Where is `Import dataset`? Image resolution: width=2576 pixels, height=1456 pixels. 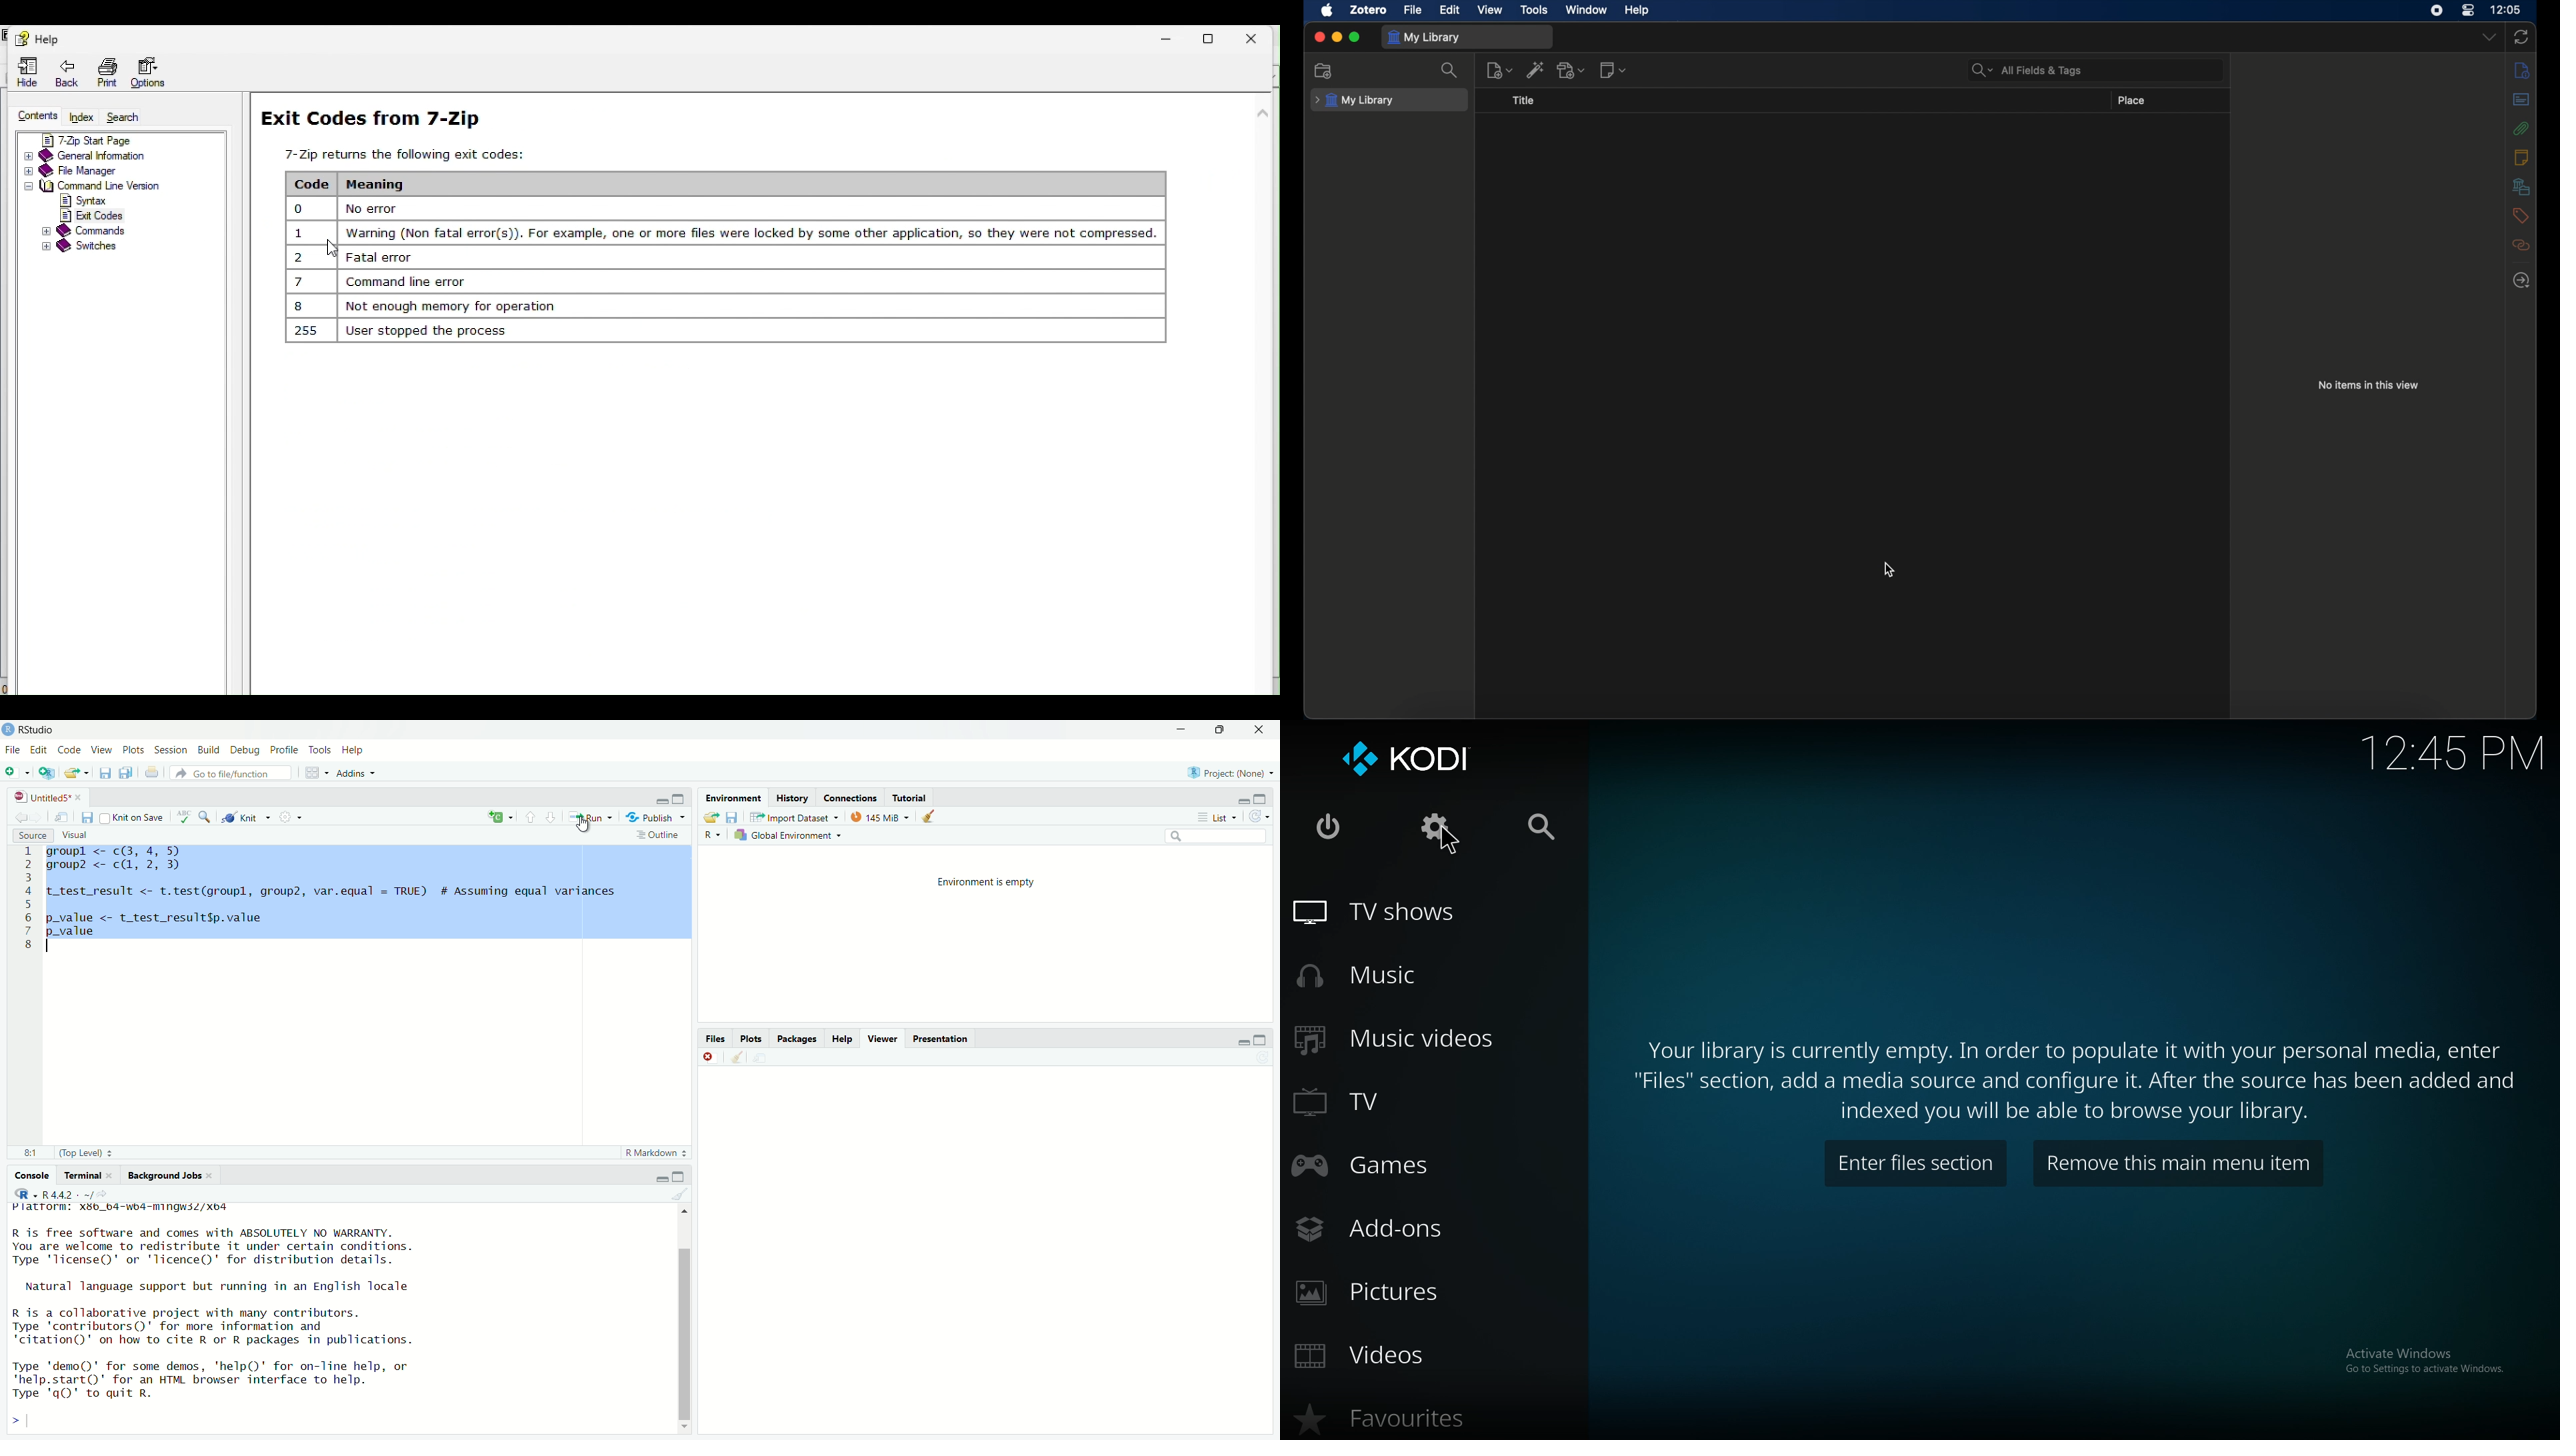
Import dataset is located at coordinates (794, 816).